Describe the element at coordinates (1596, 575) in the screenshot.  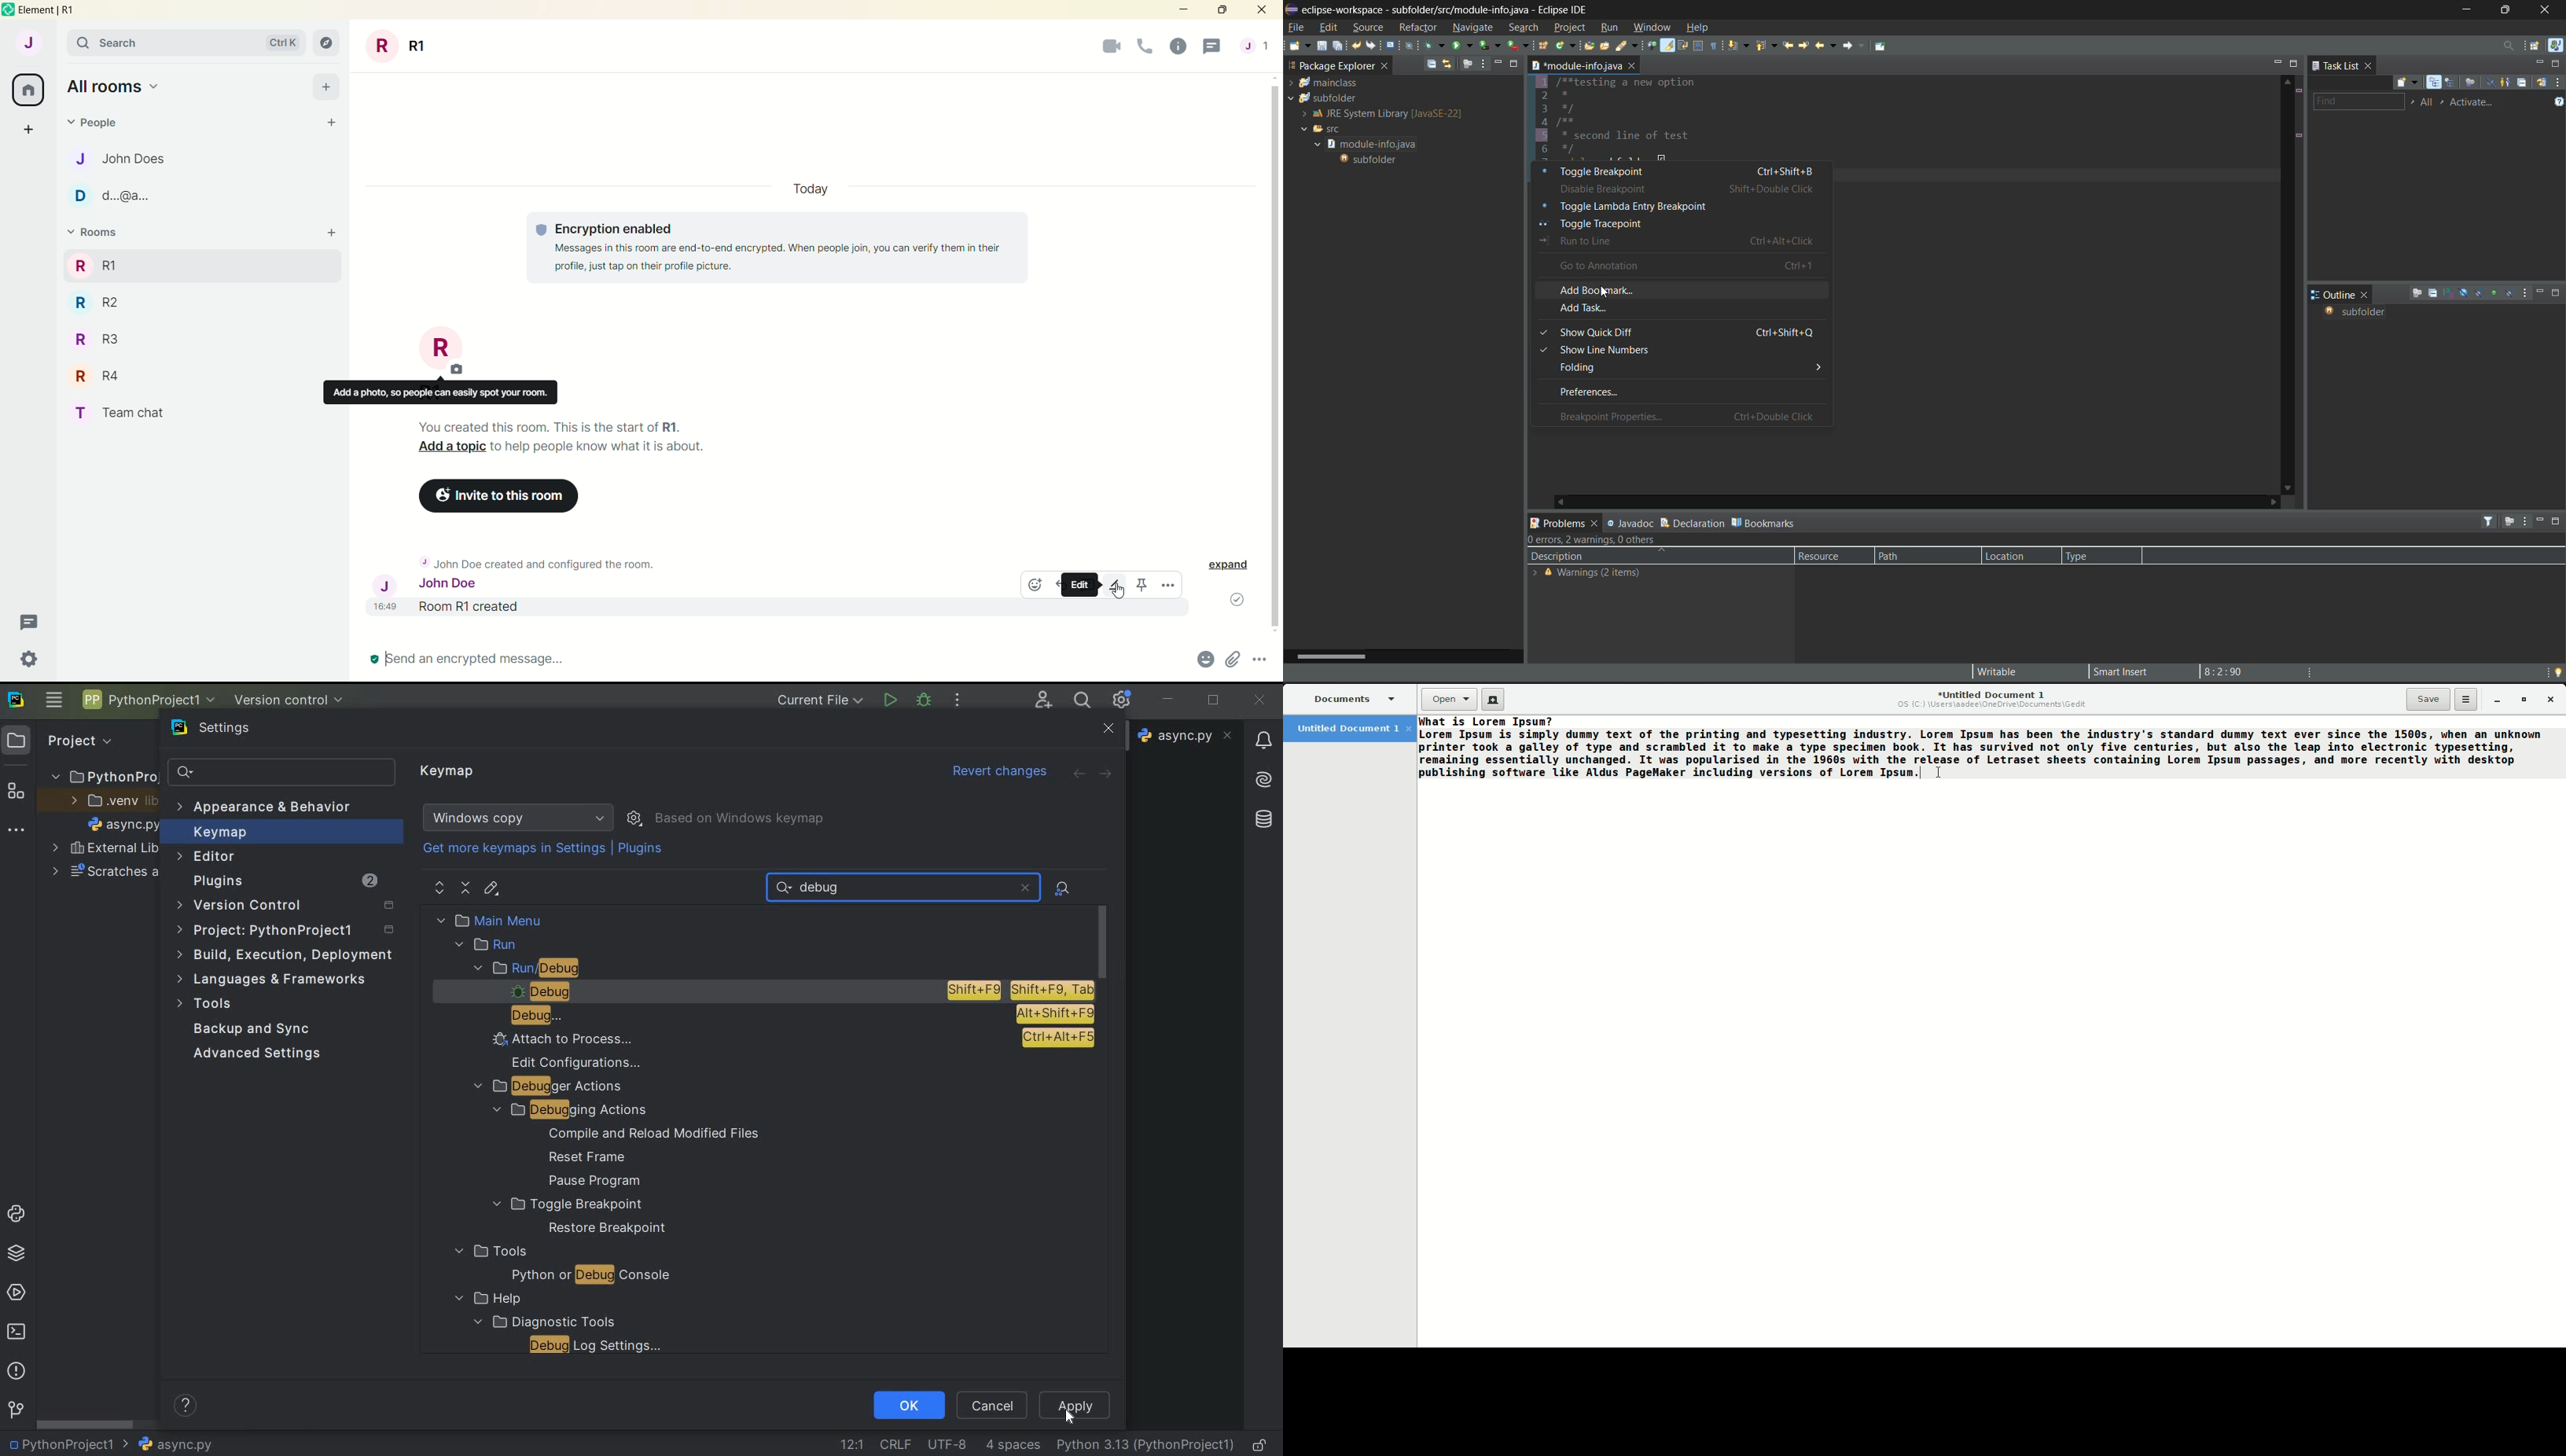
I see `Warning (2 items(` at that location.